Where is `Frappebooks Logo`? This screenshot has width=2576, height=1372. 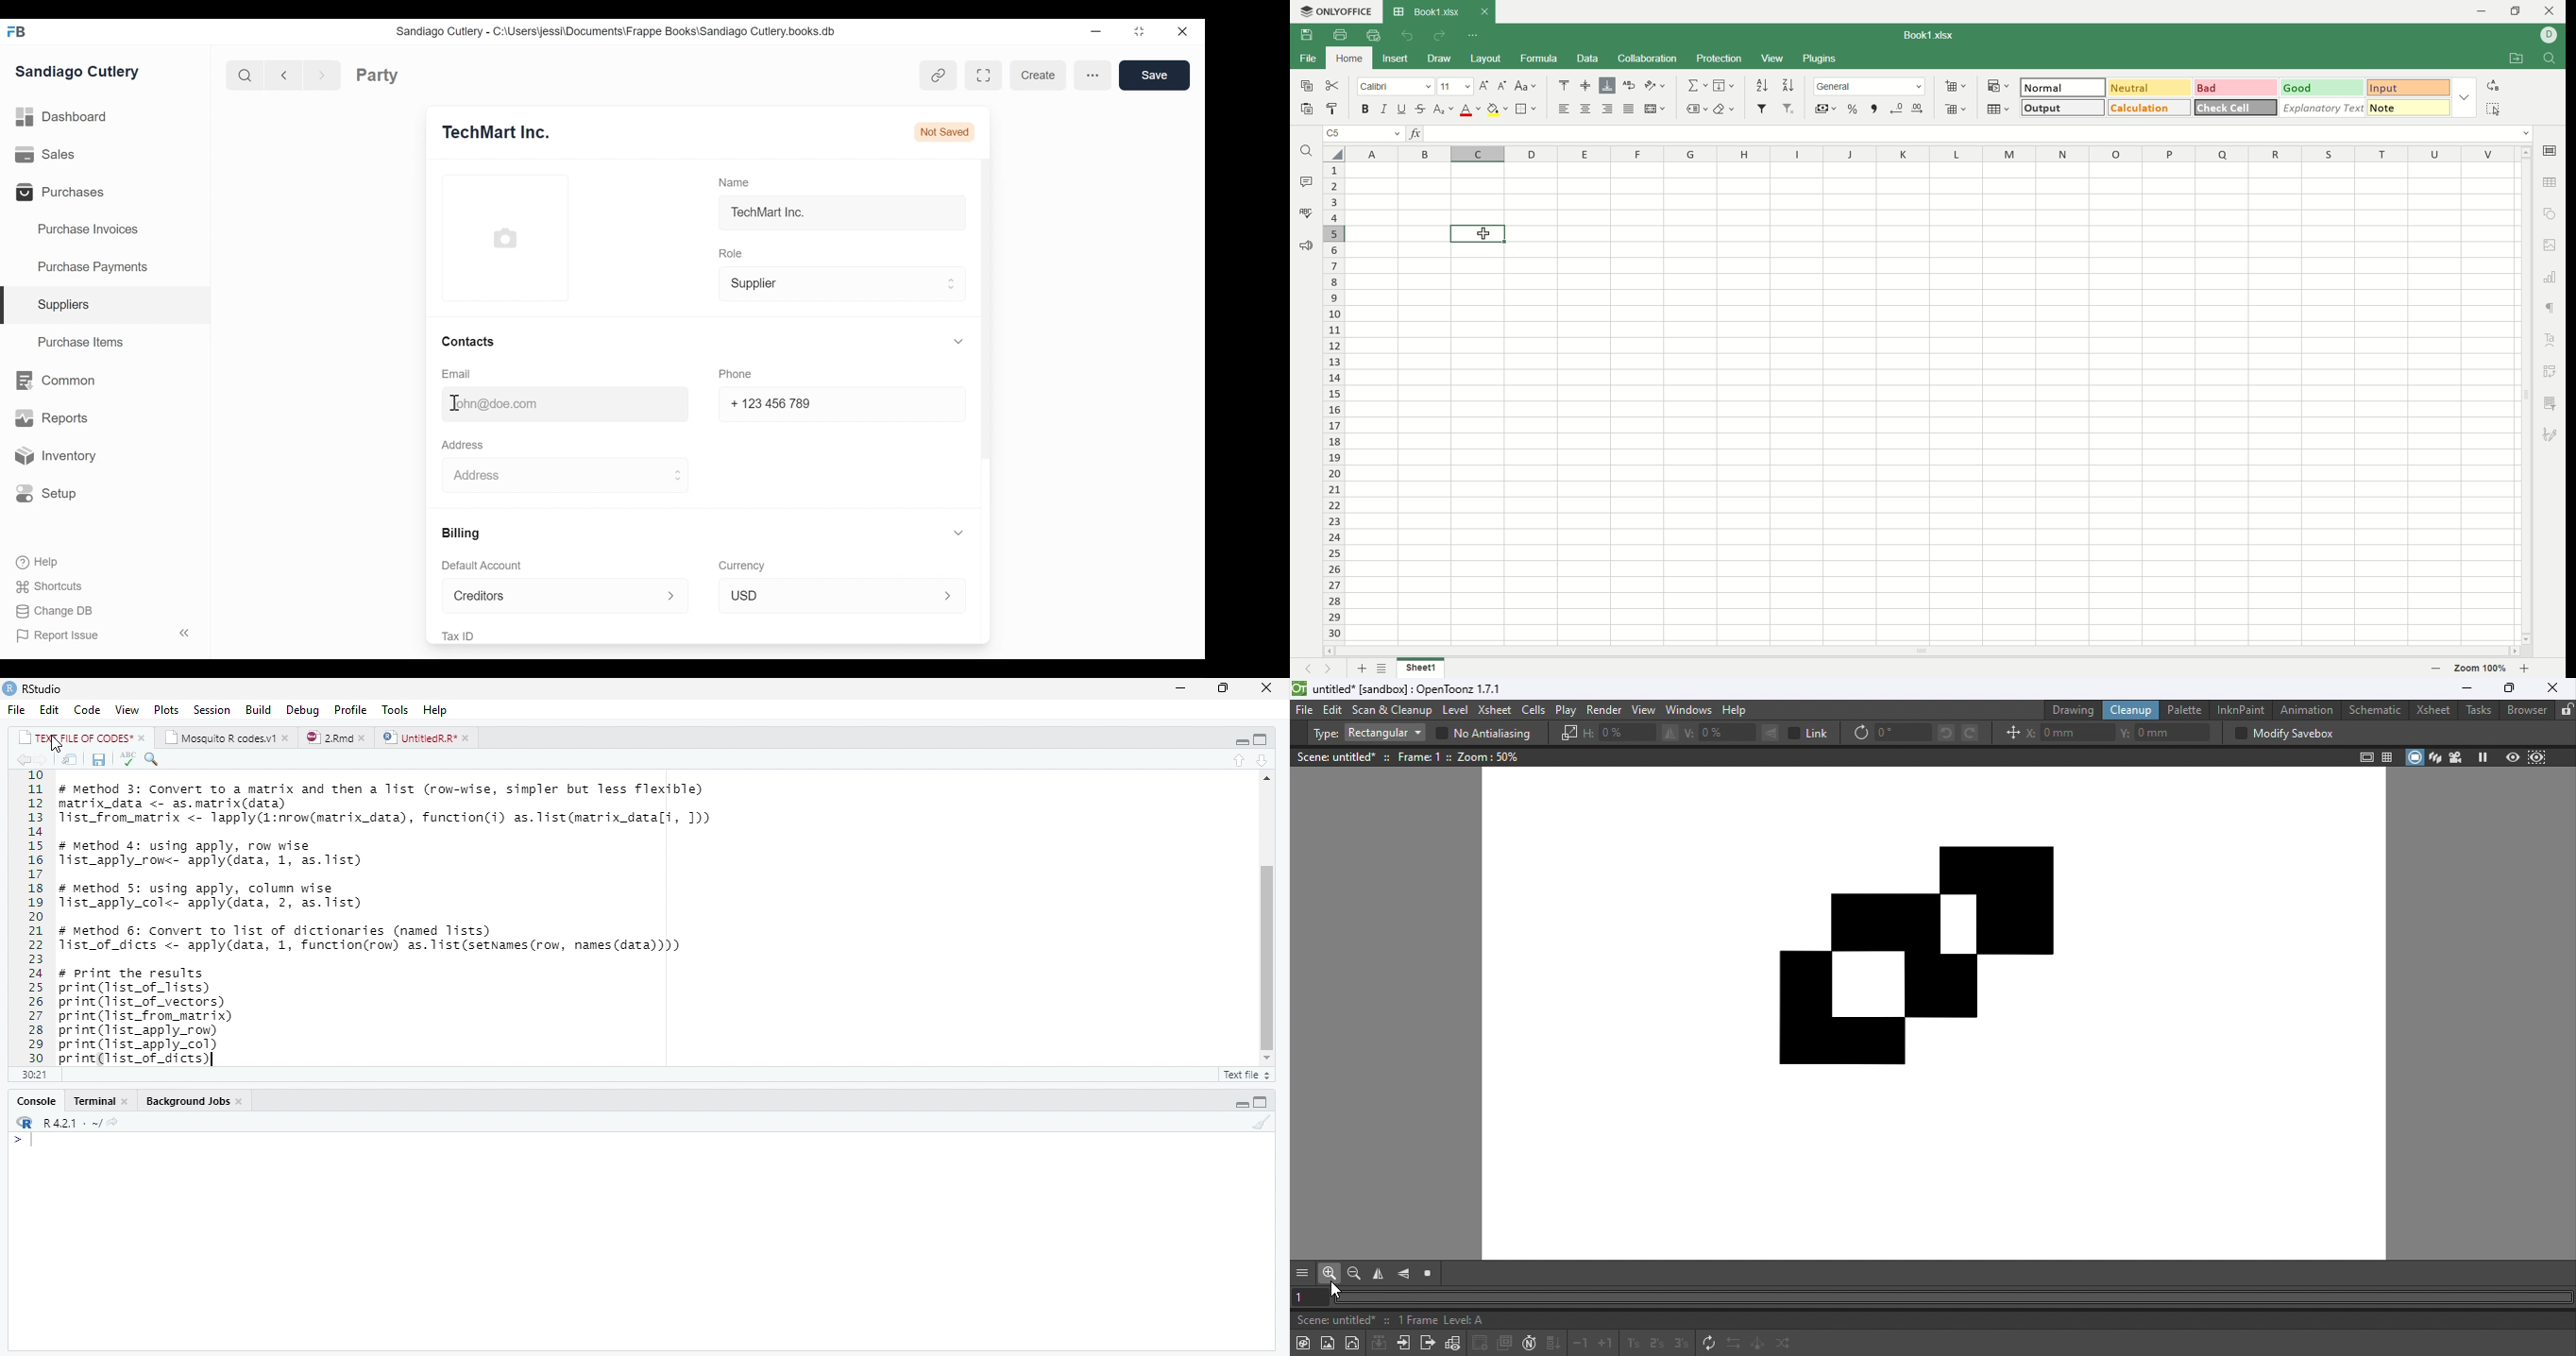
Frappebooks Logo is located at coordinates (20, 29).